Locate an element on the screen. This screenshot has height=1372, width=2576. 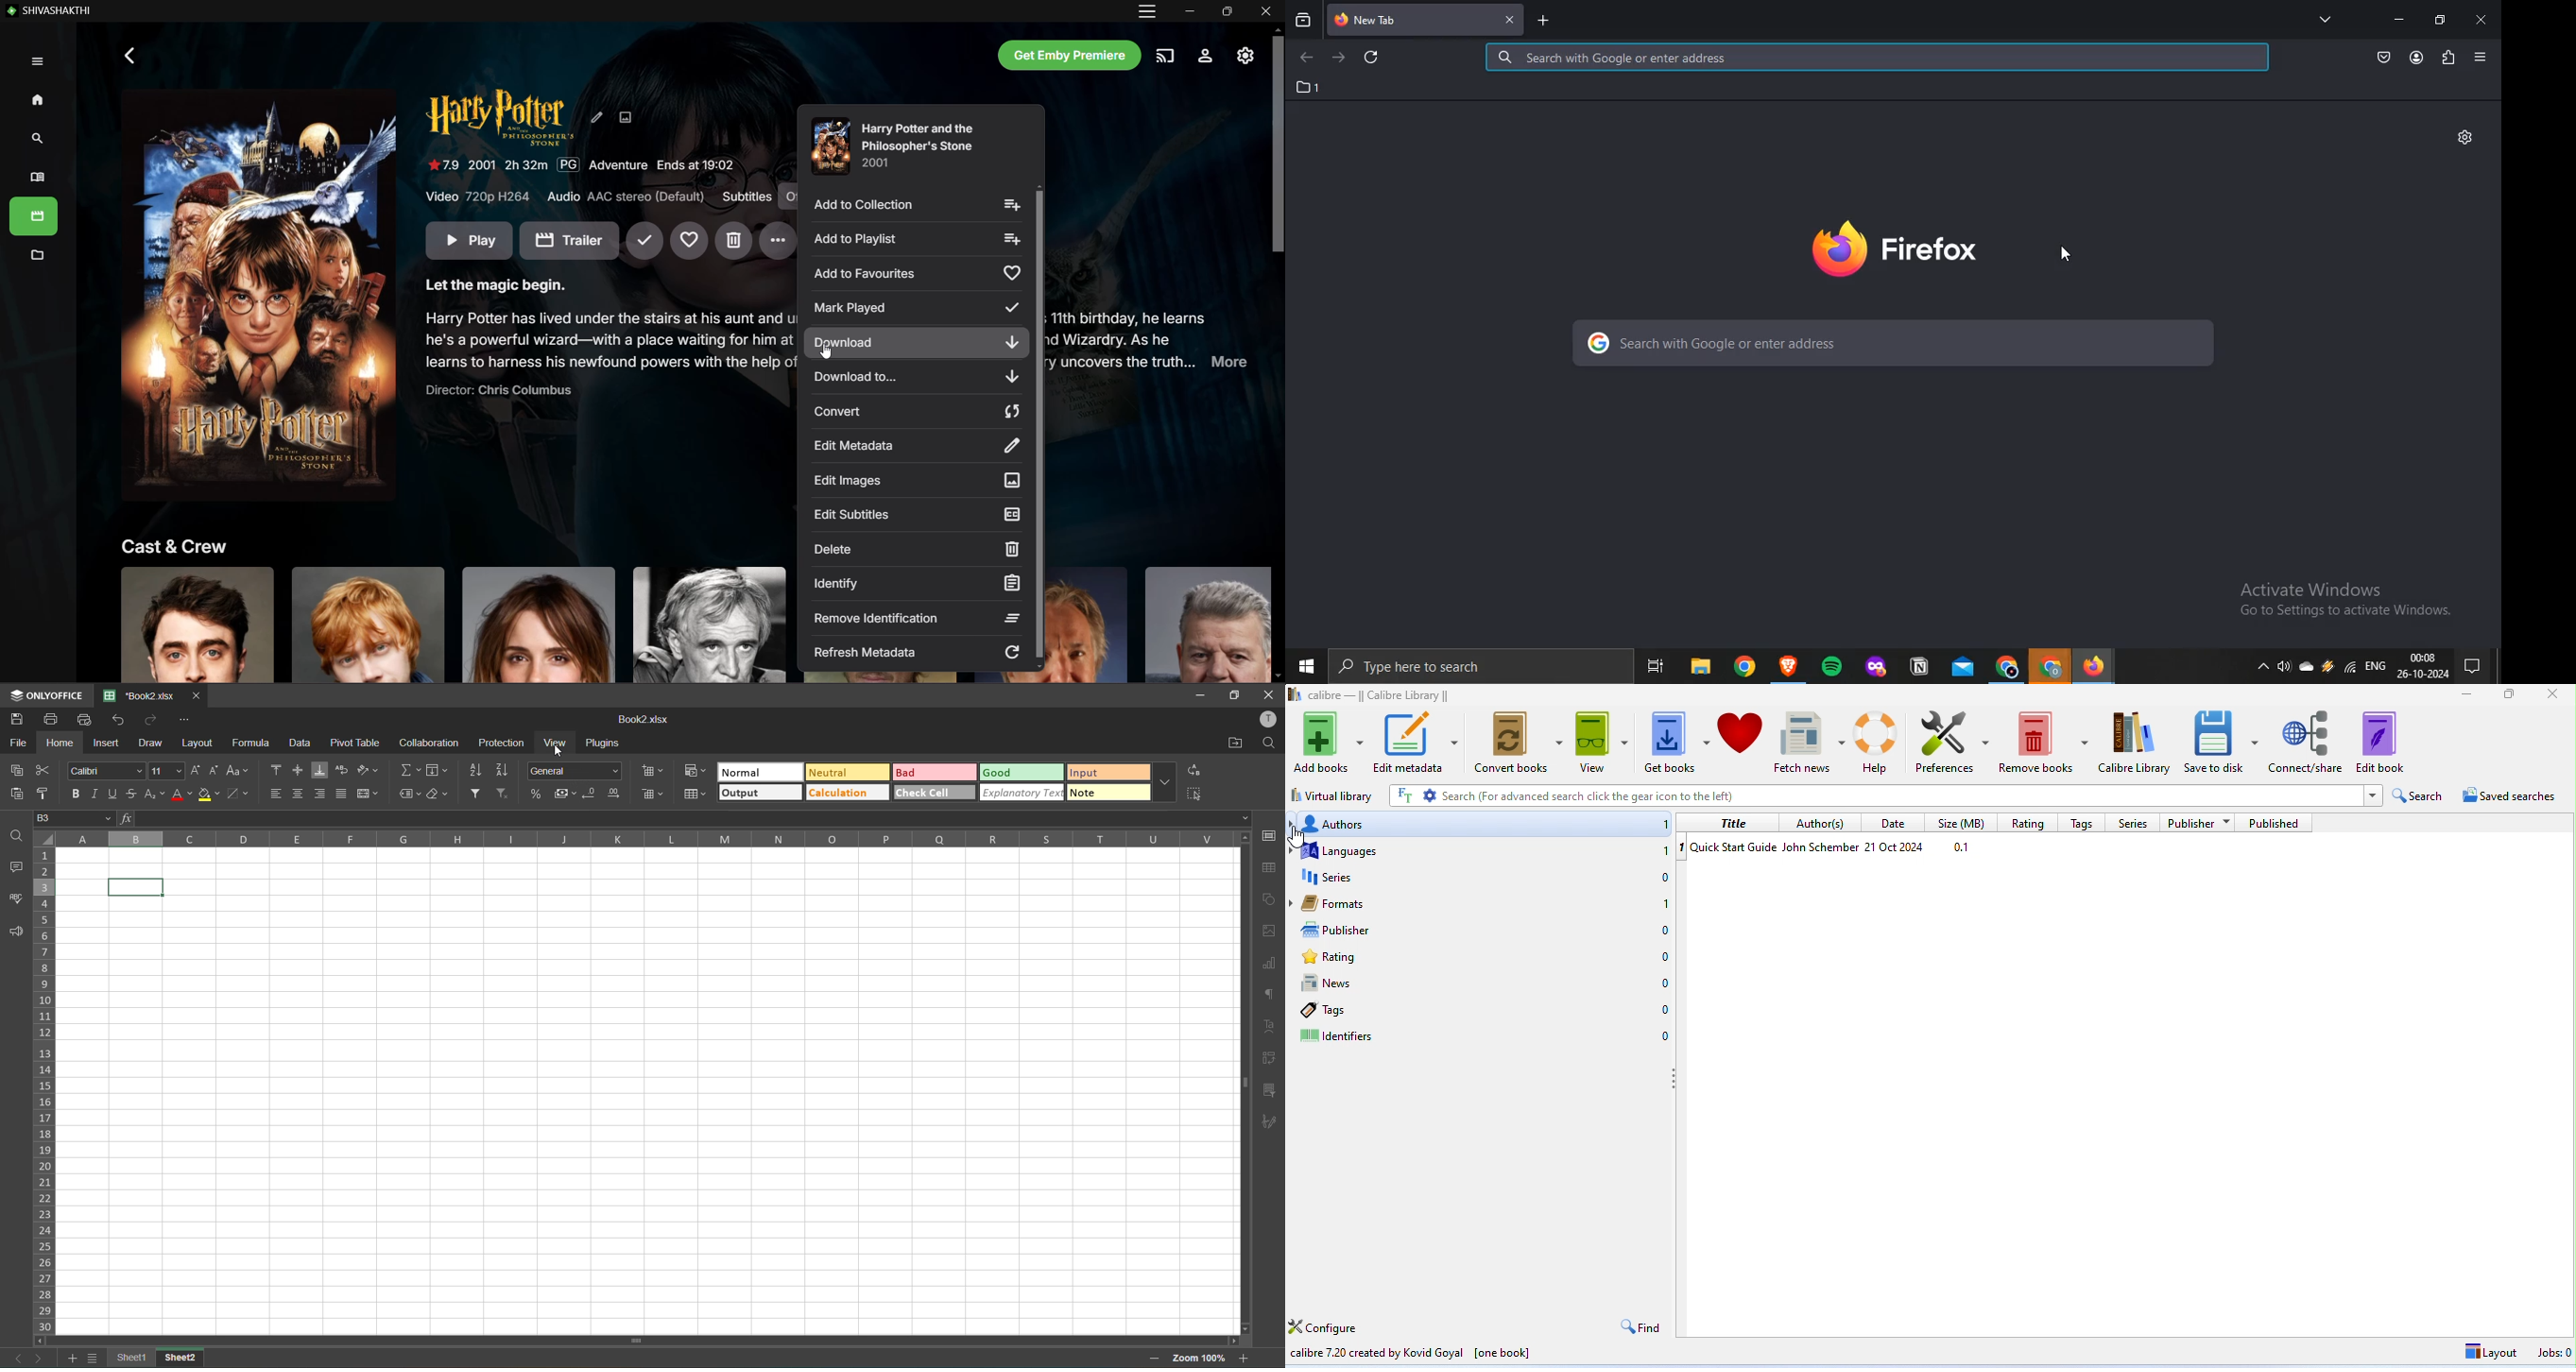
clear is located at coordinates (438, 794).